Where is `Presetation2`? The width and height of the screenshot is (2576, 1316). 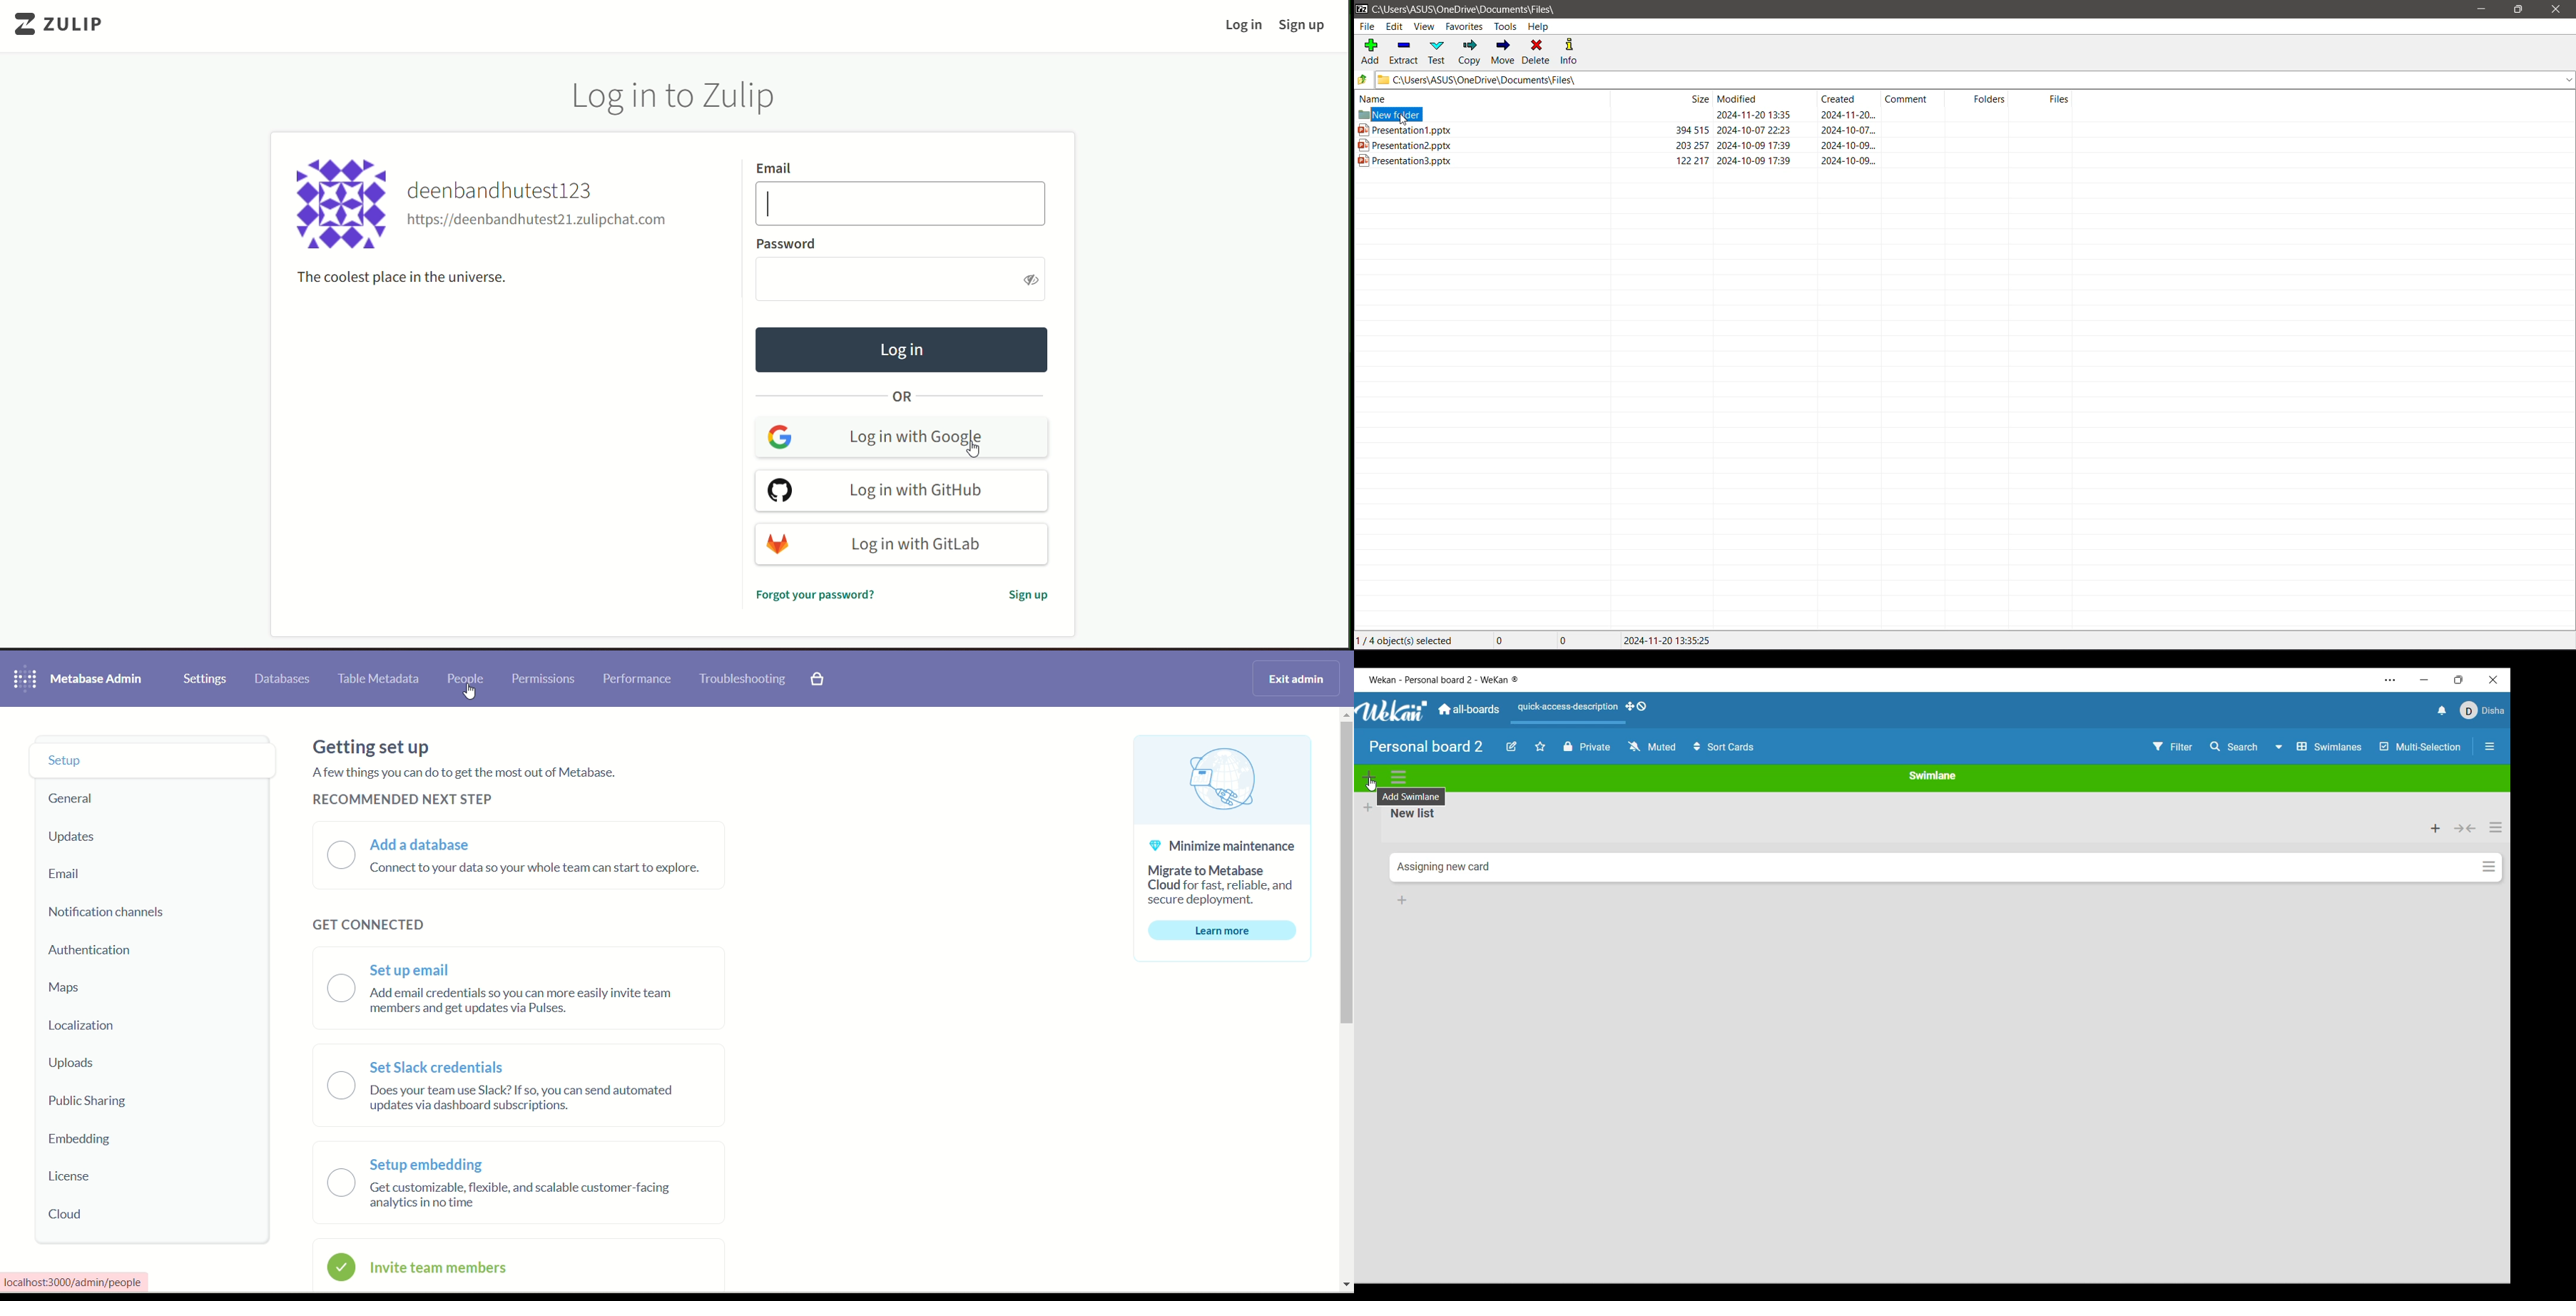 Presetation2 is located at coordinates (1617, 146).